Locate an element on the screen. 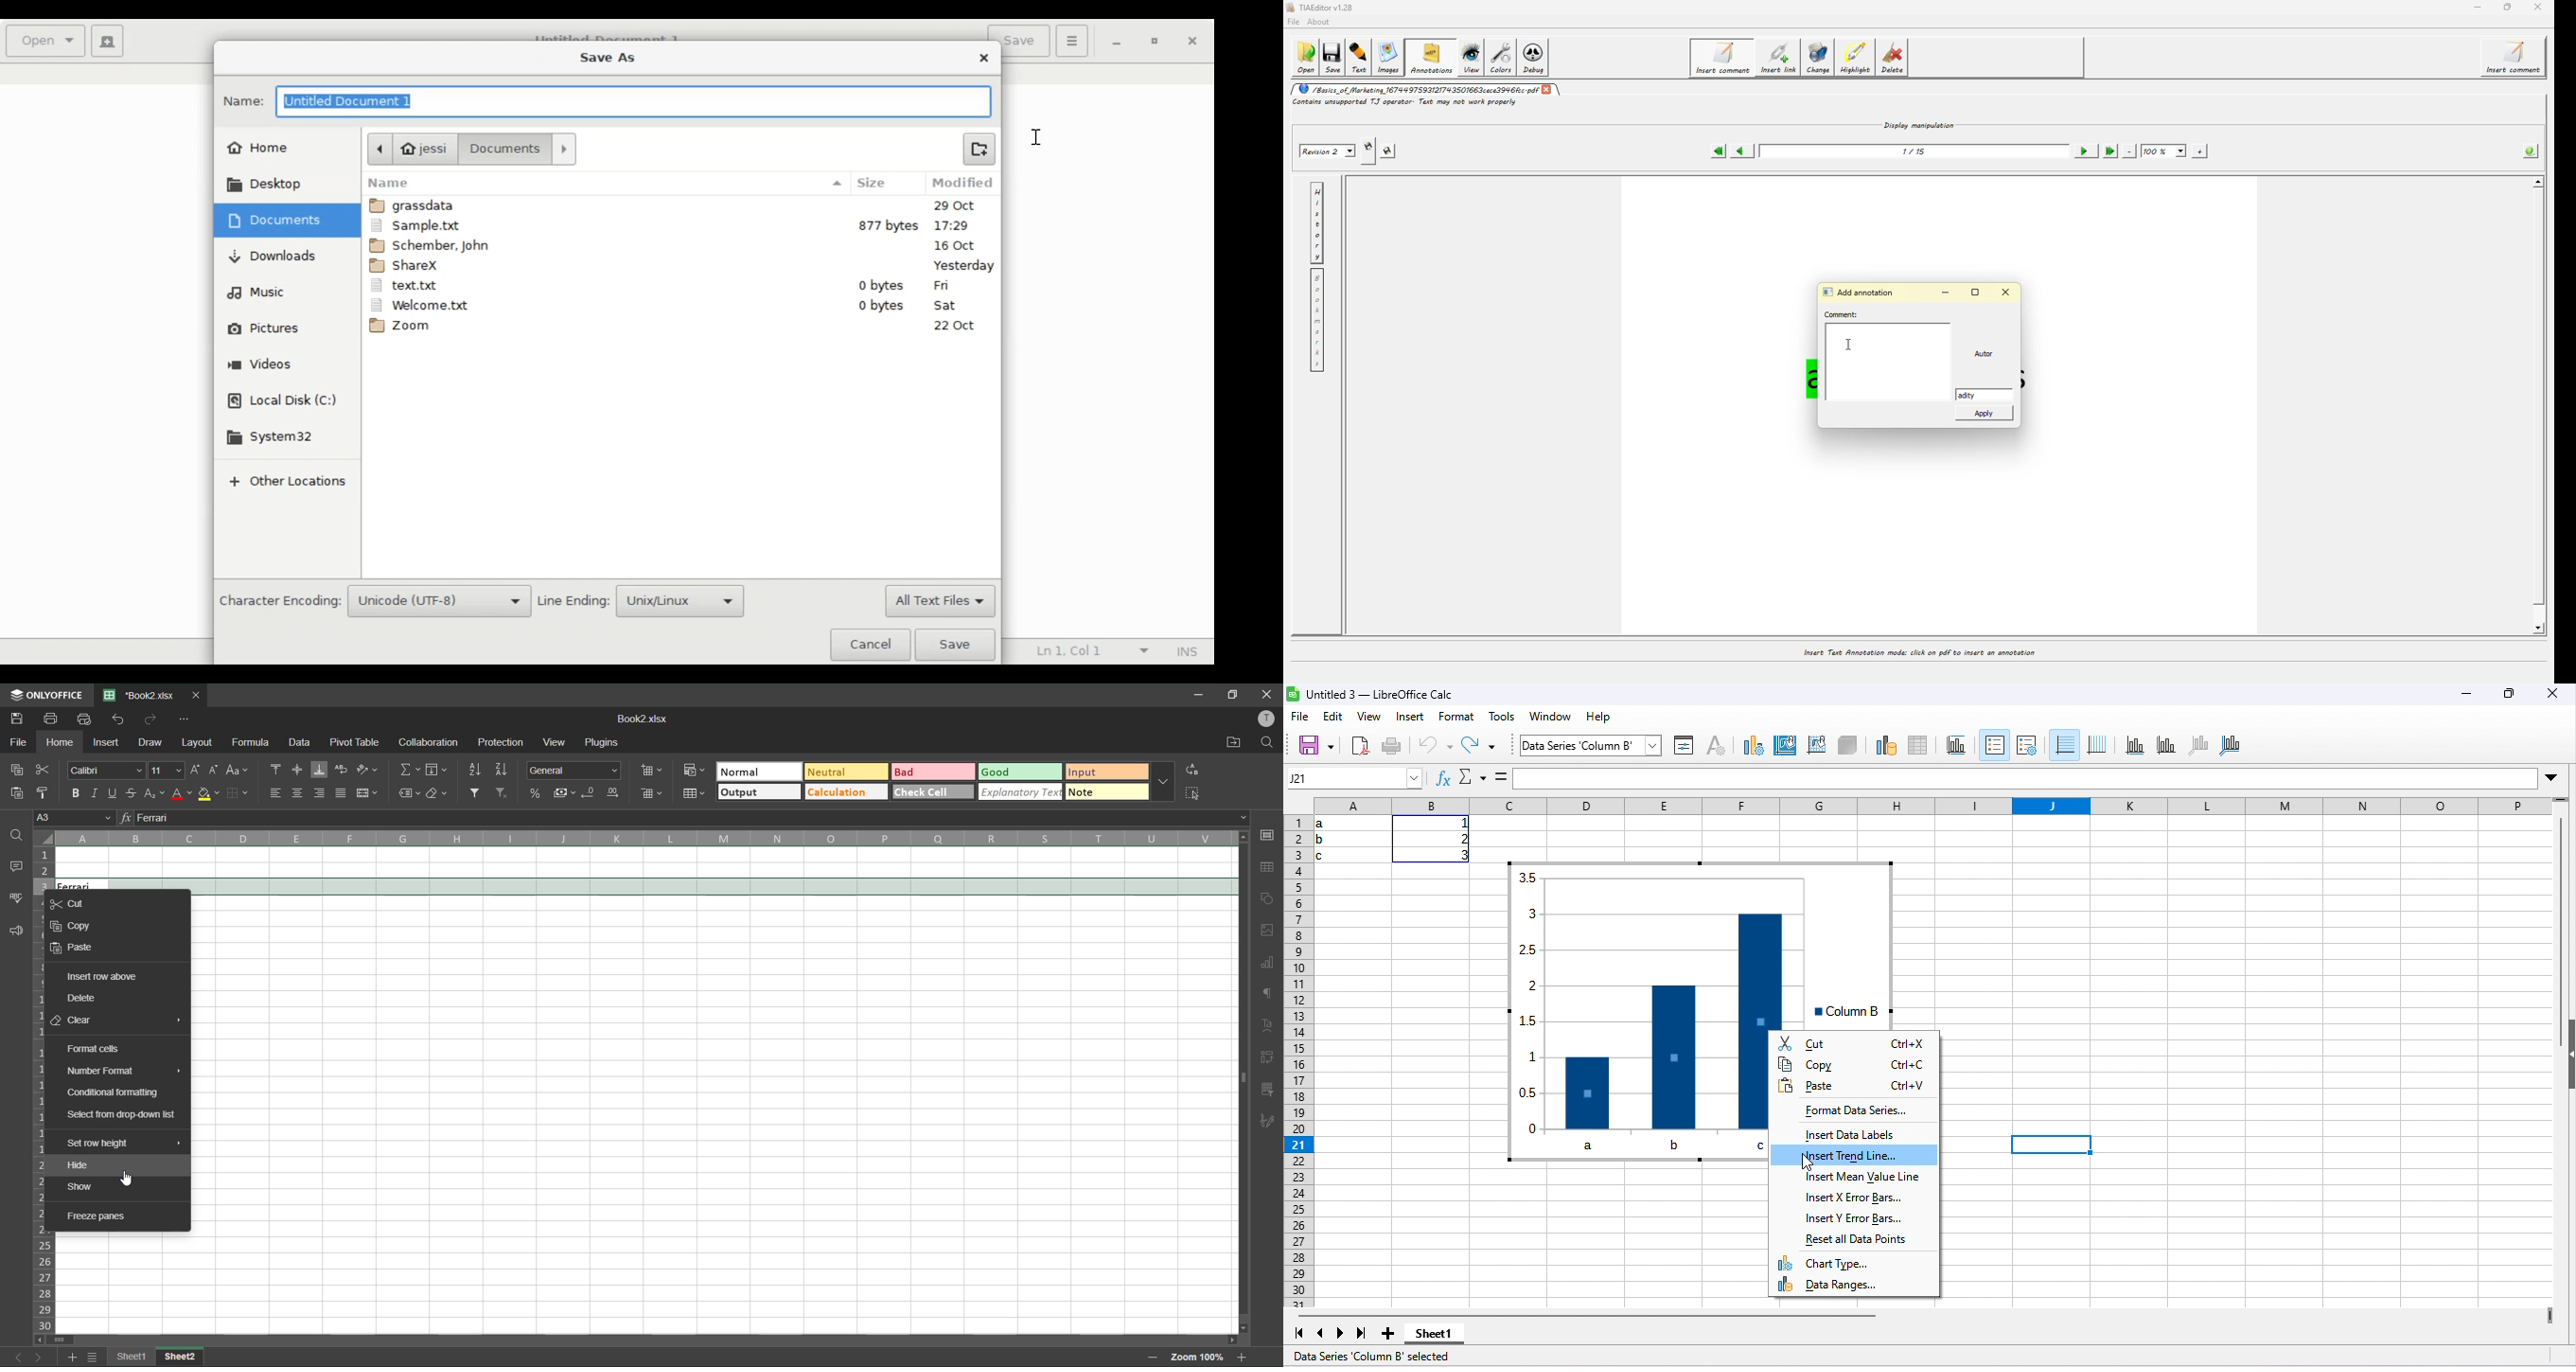  insert is located at coordinates (1411, 719).